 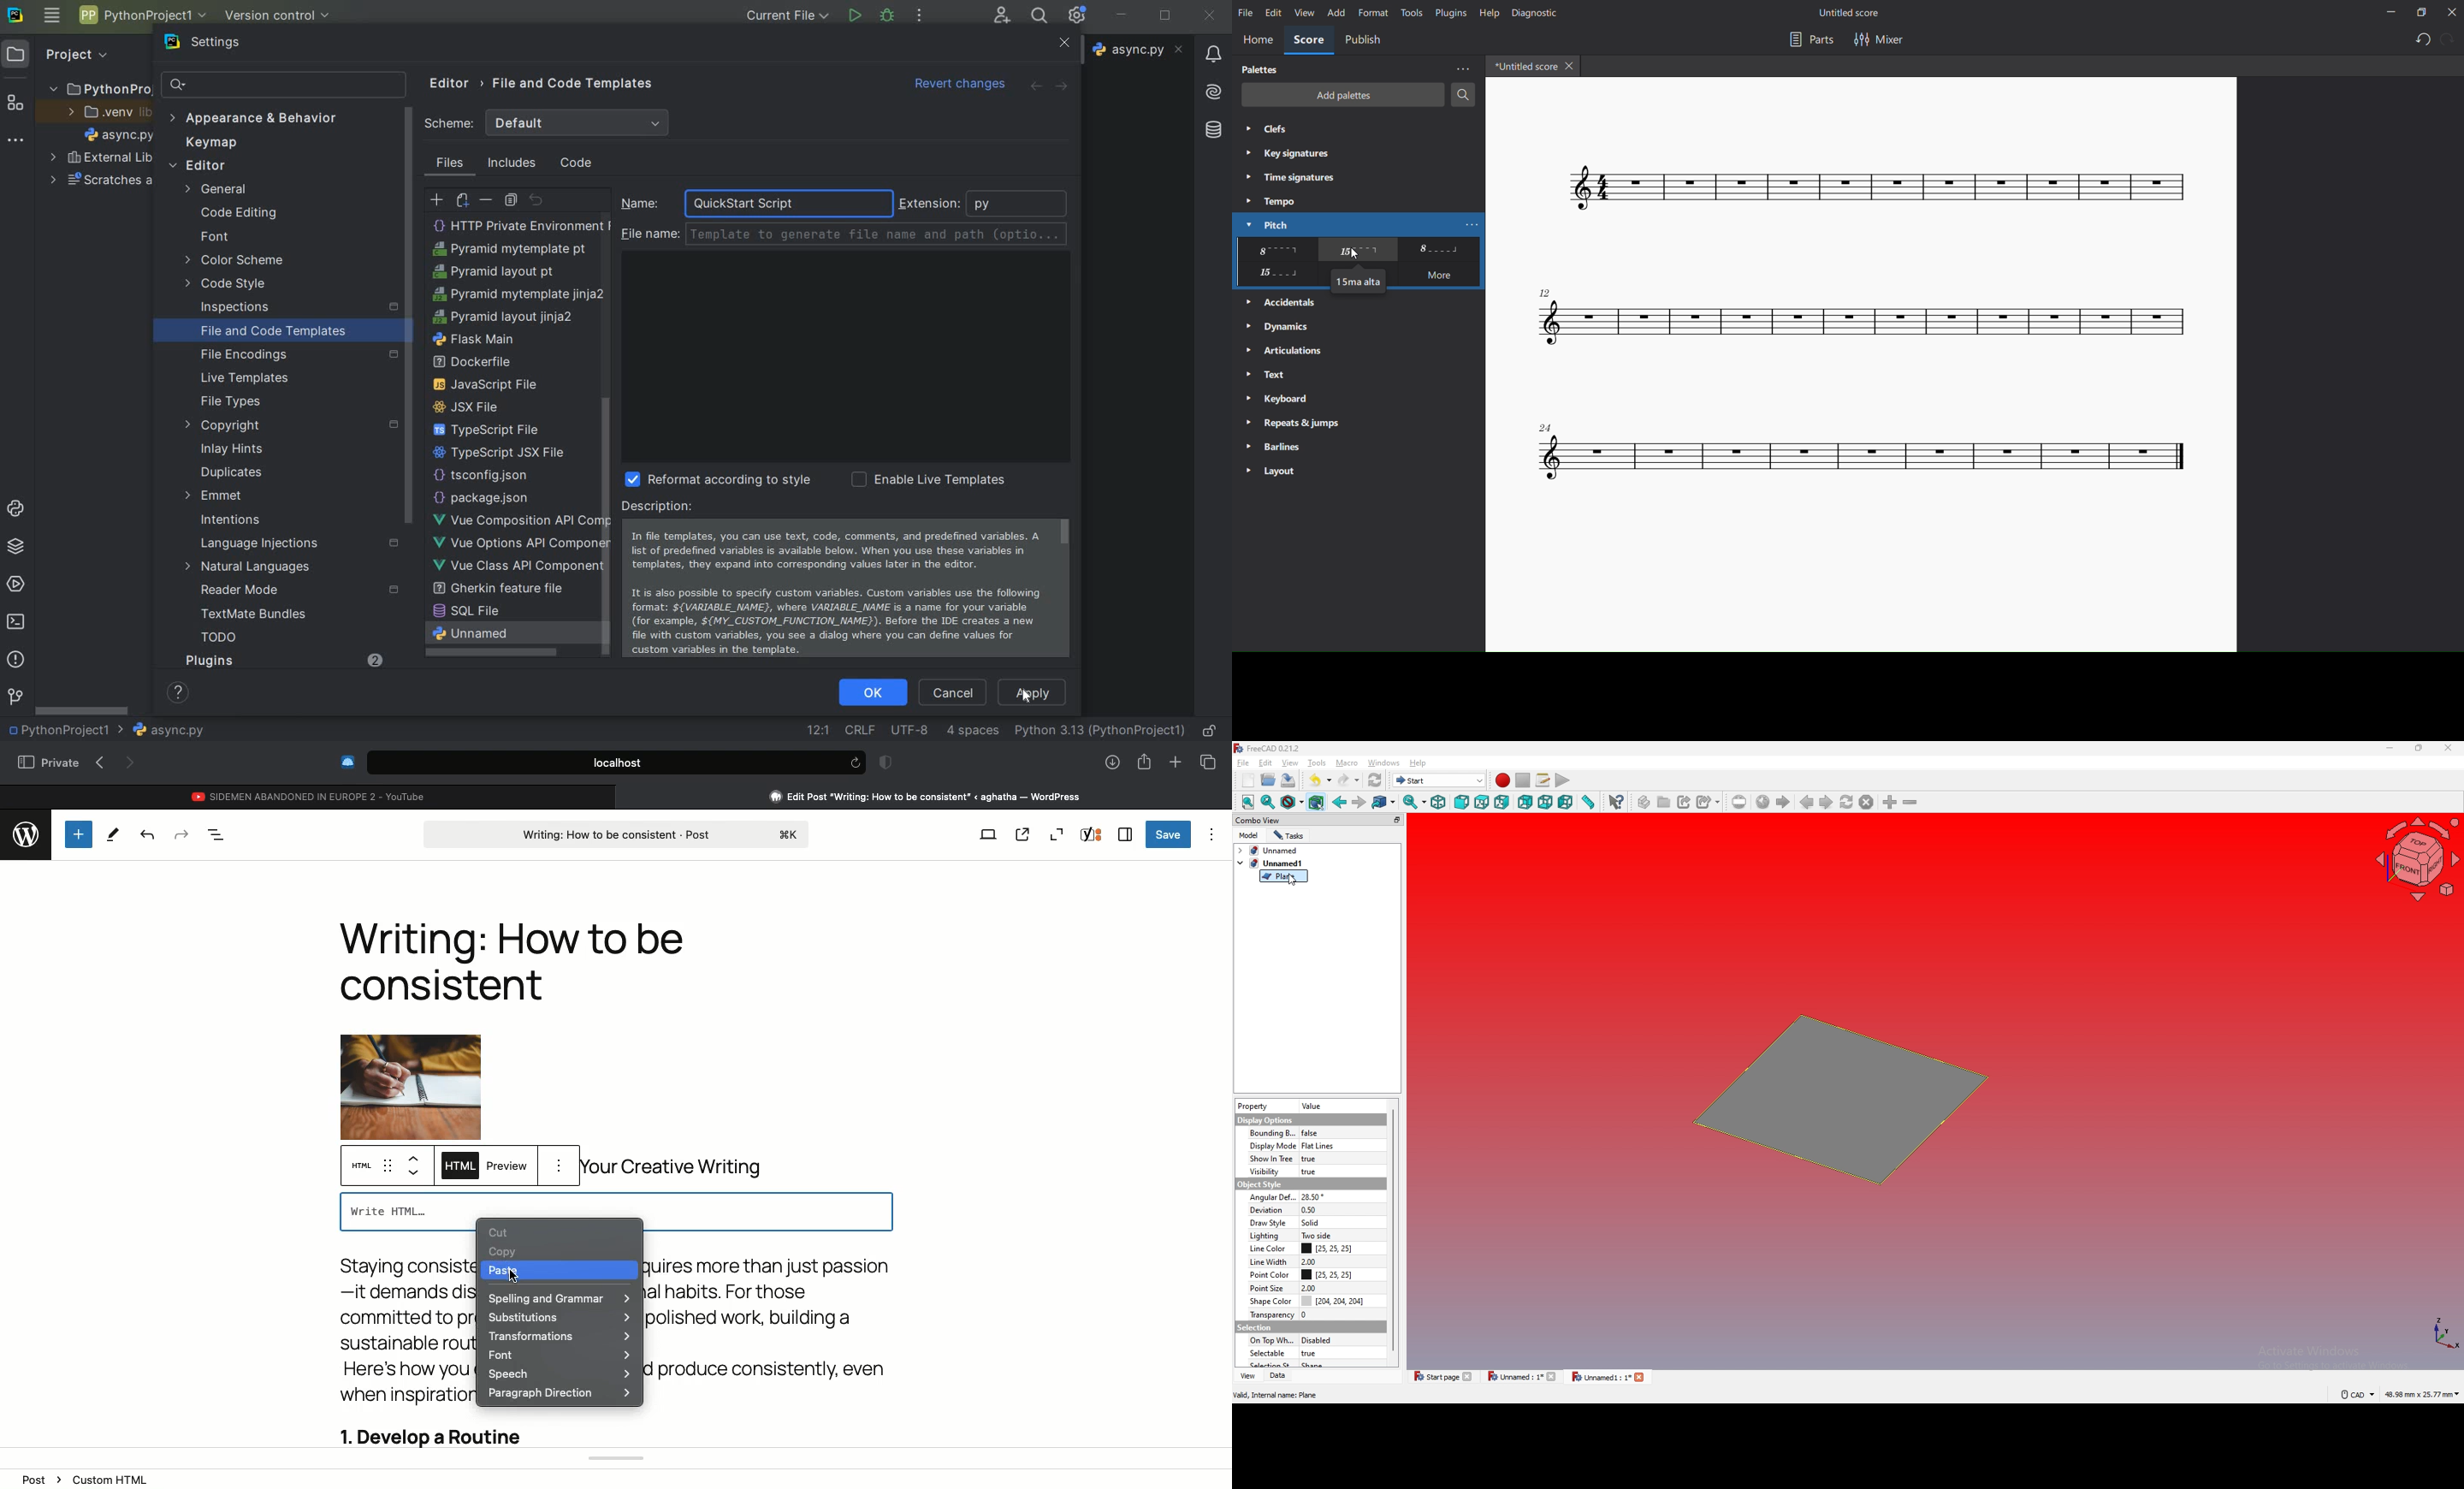 What do you see at coordinates (537, 200) in the screenshot?
I see `revert to original template` at bounding box center [537, 200].